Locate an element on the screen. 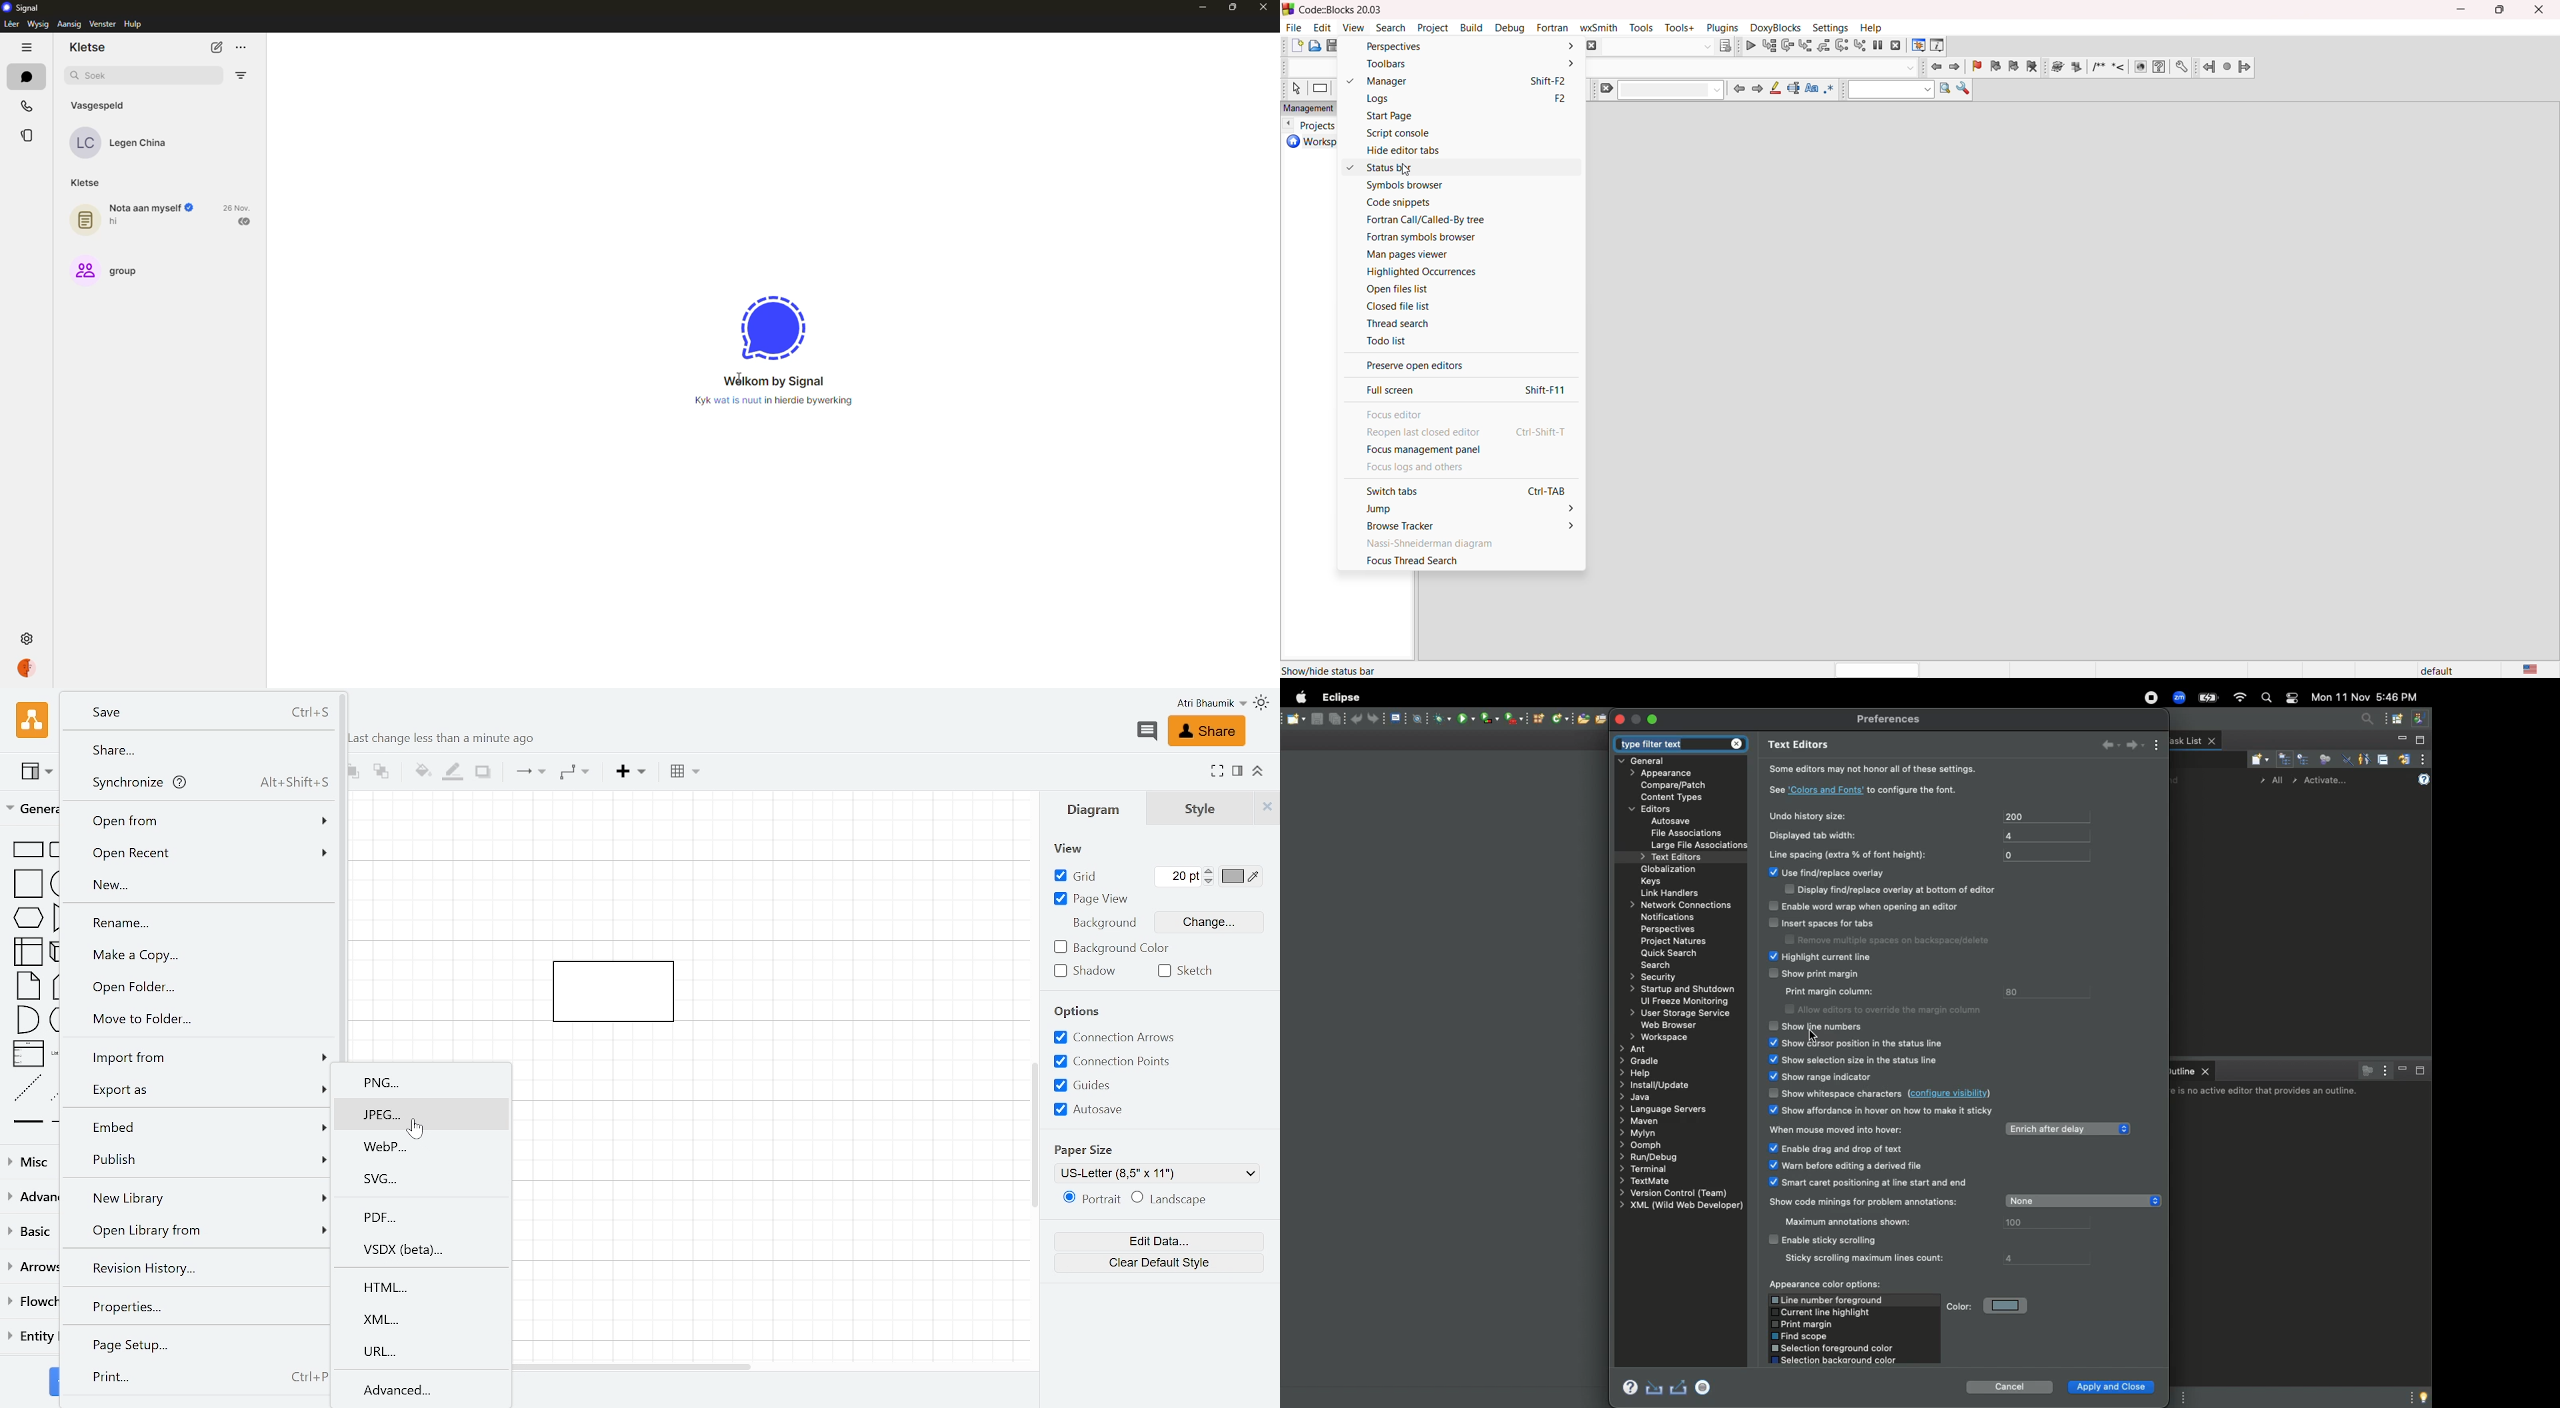 The width and height of the screenshot is (2576, 1428). URL is located at coordinates (427, 1349).